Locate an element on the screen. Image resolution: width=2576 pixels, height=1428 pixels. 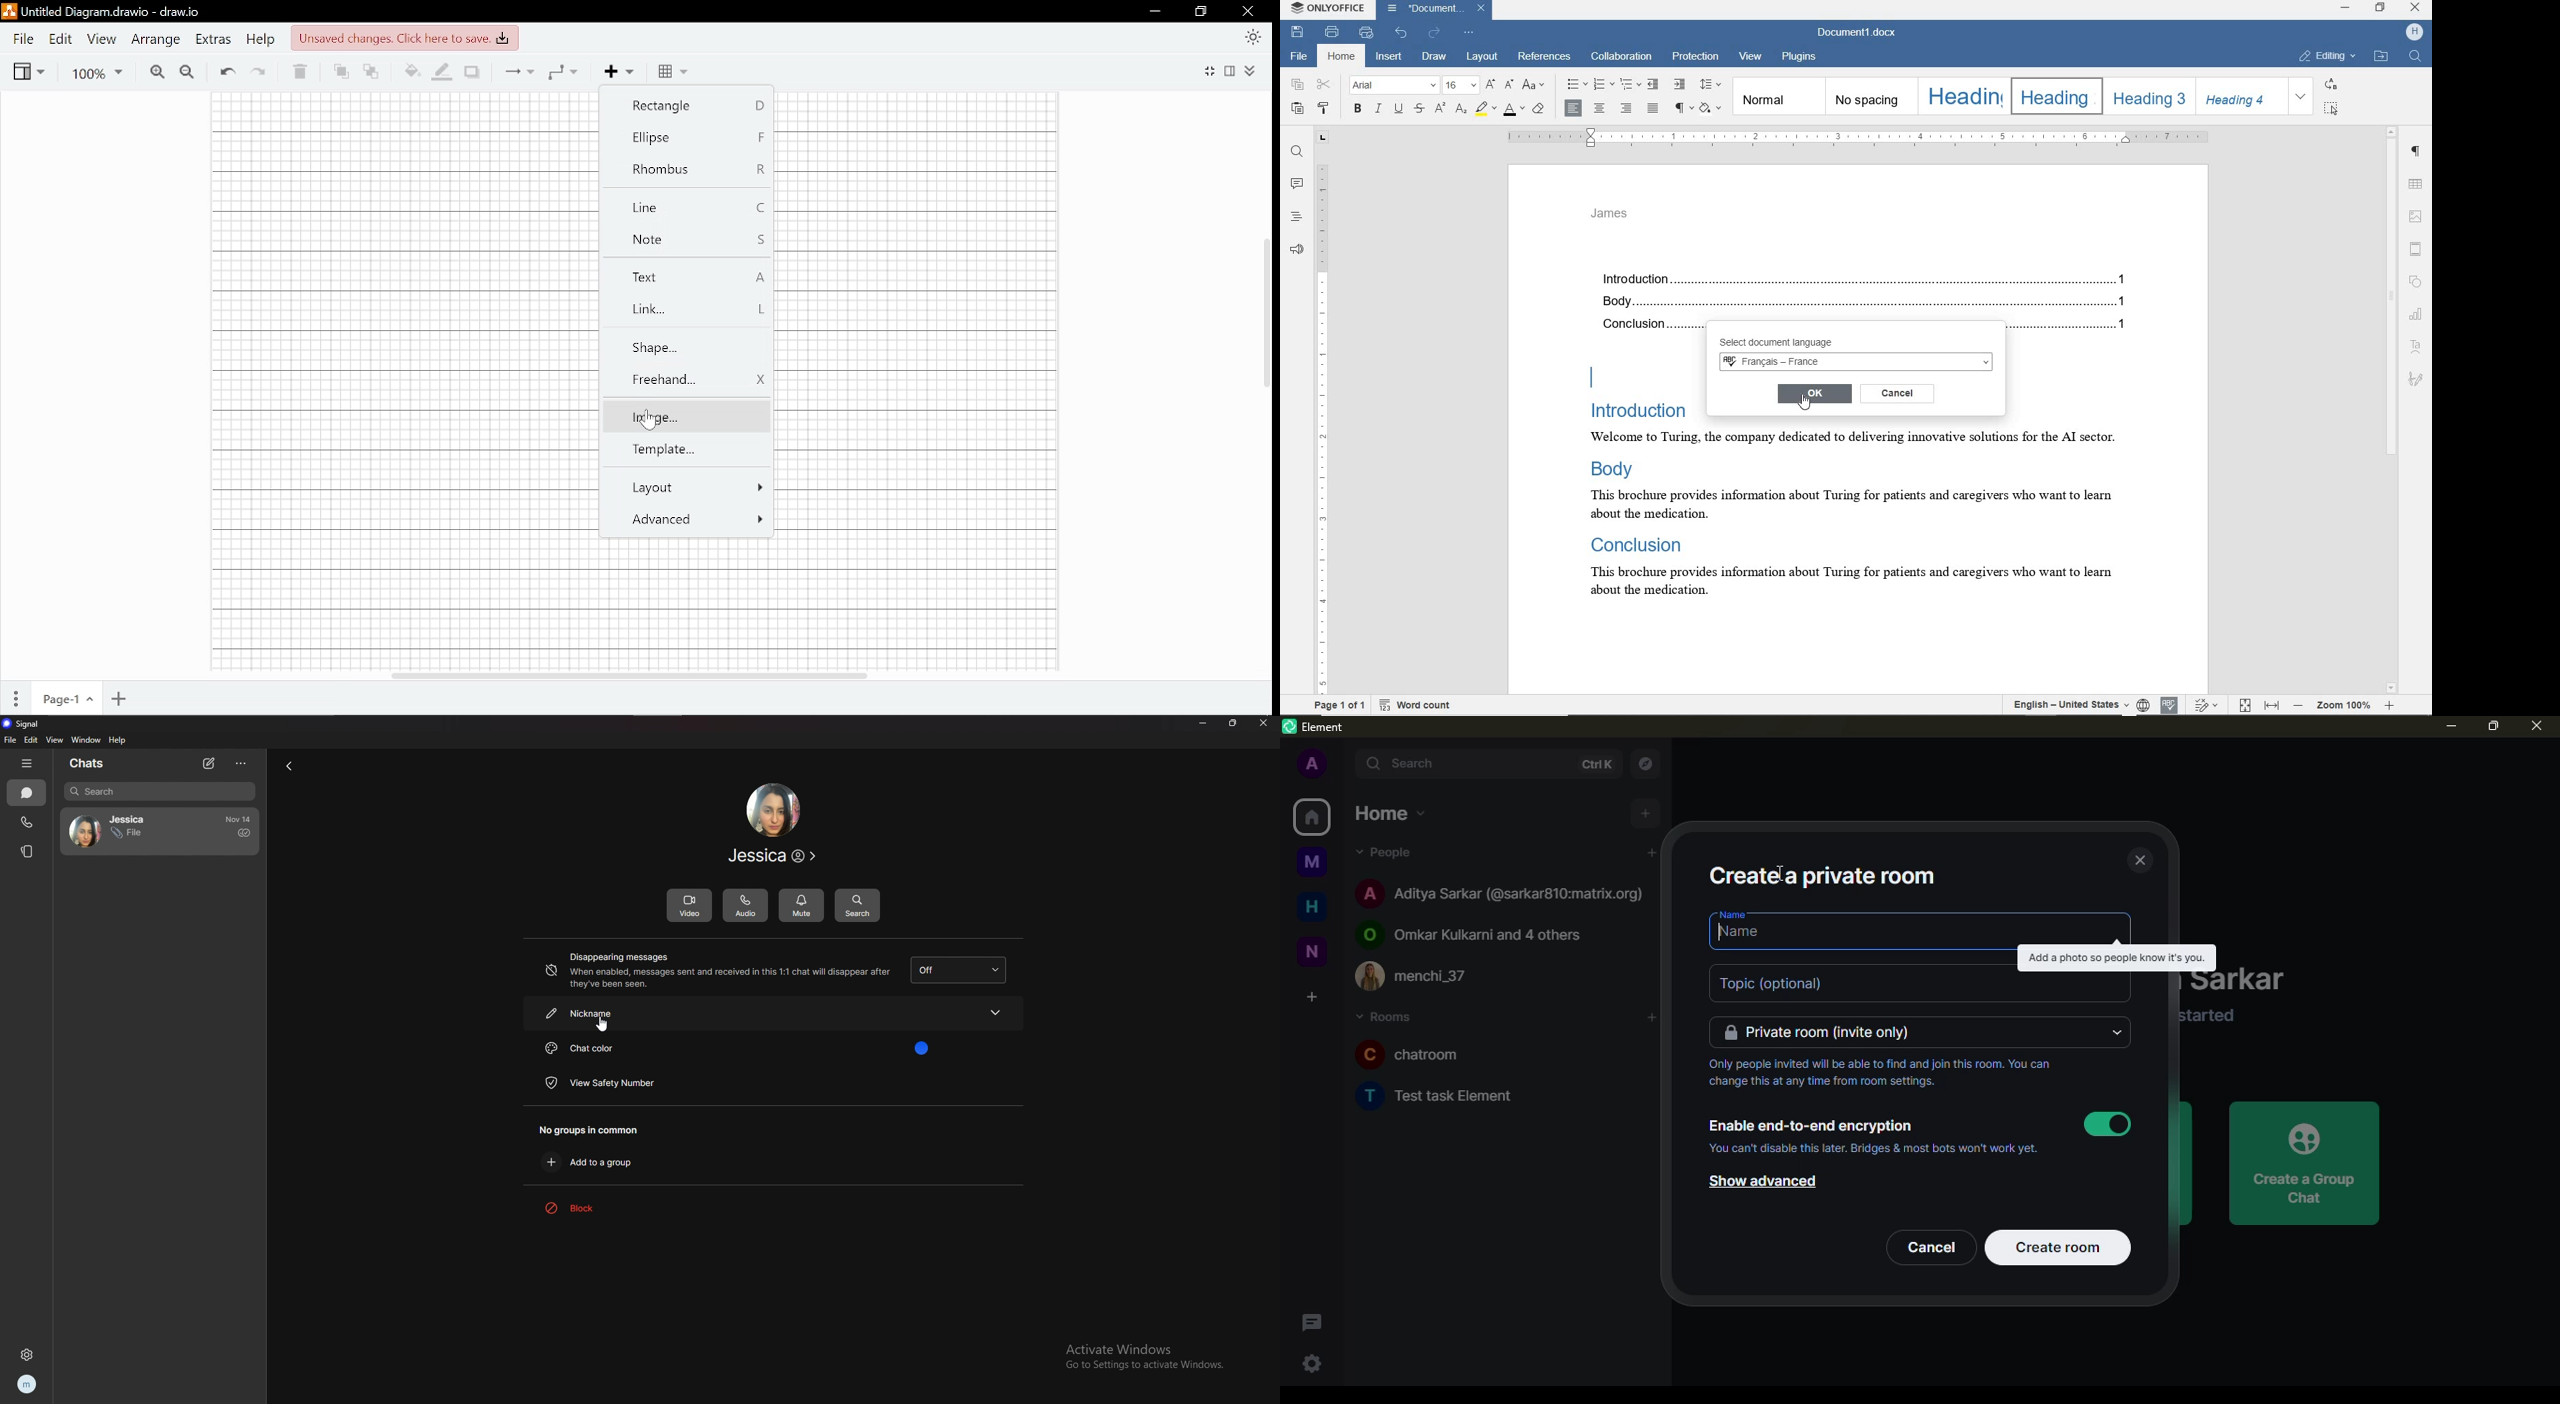
Minimize is located at coordinates (1156, 12).